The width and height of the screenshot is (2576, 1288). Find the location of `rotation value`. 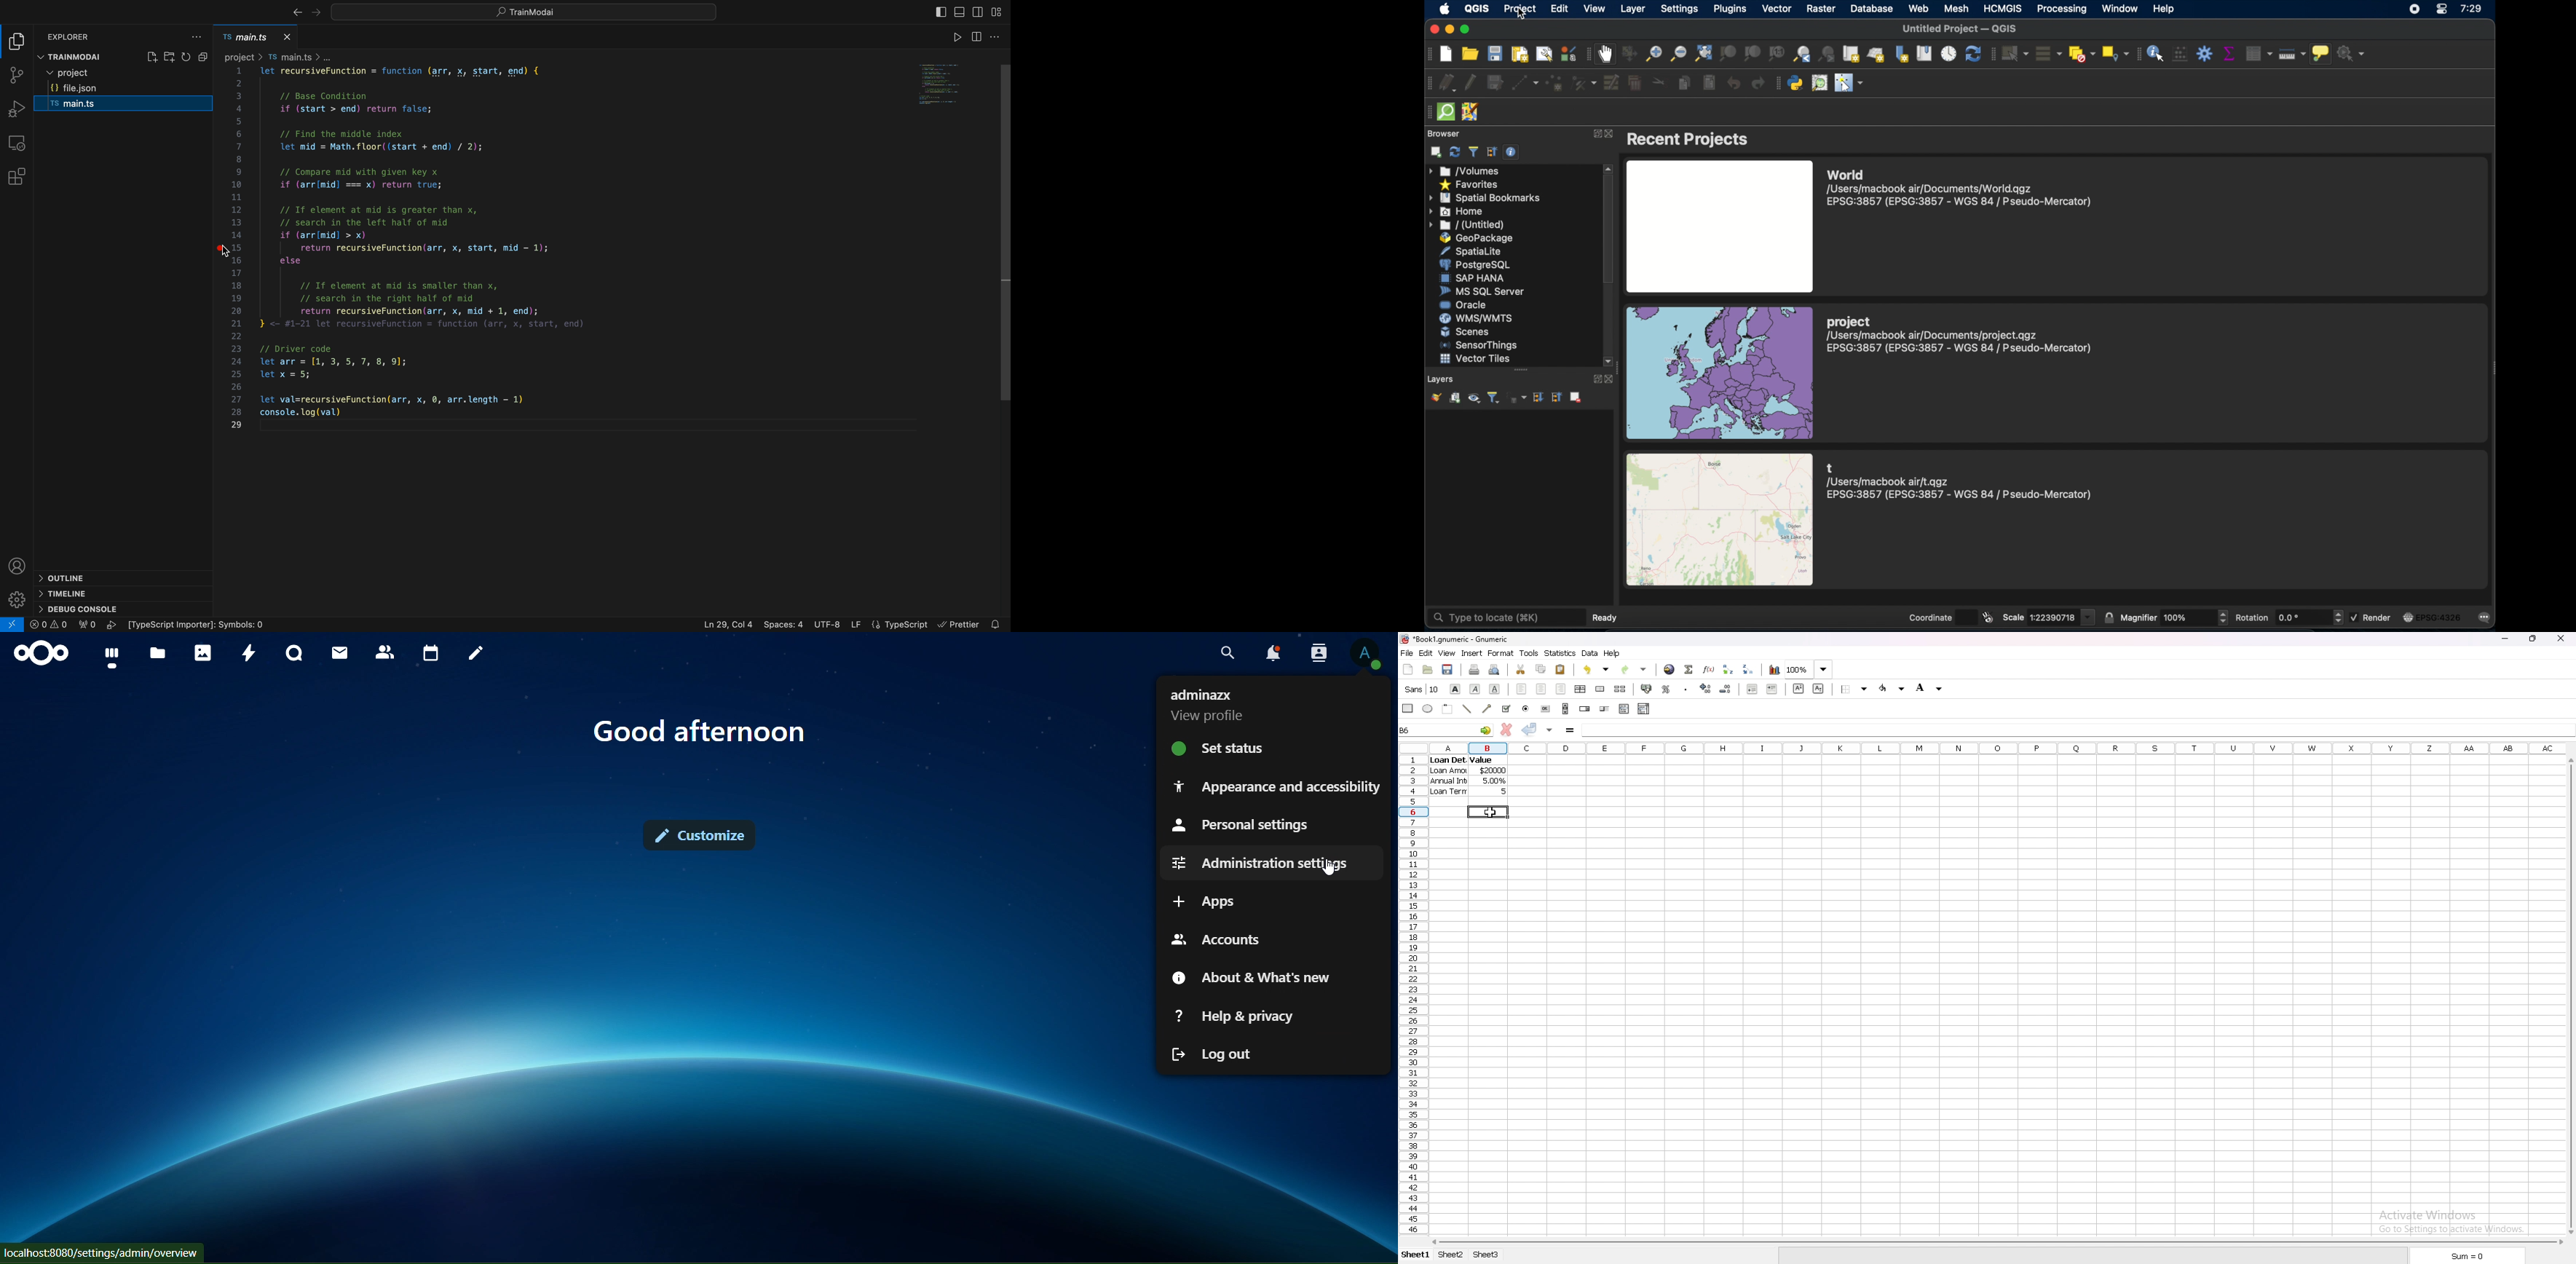

rotation value is located at coordinates (2302, 616).